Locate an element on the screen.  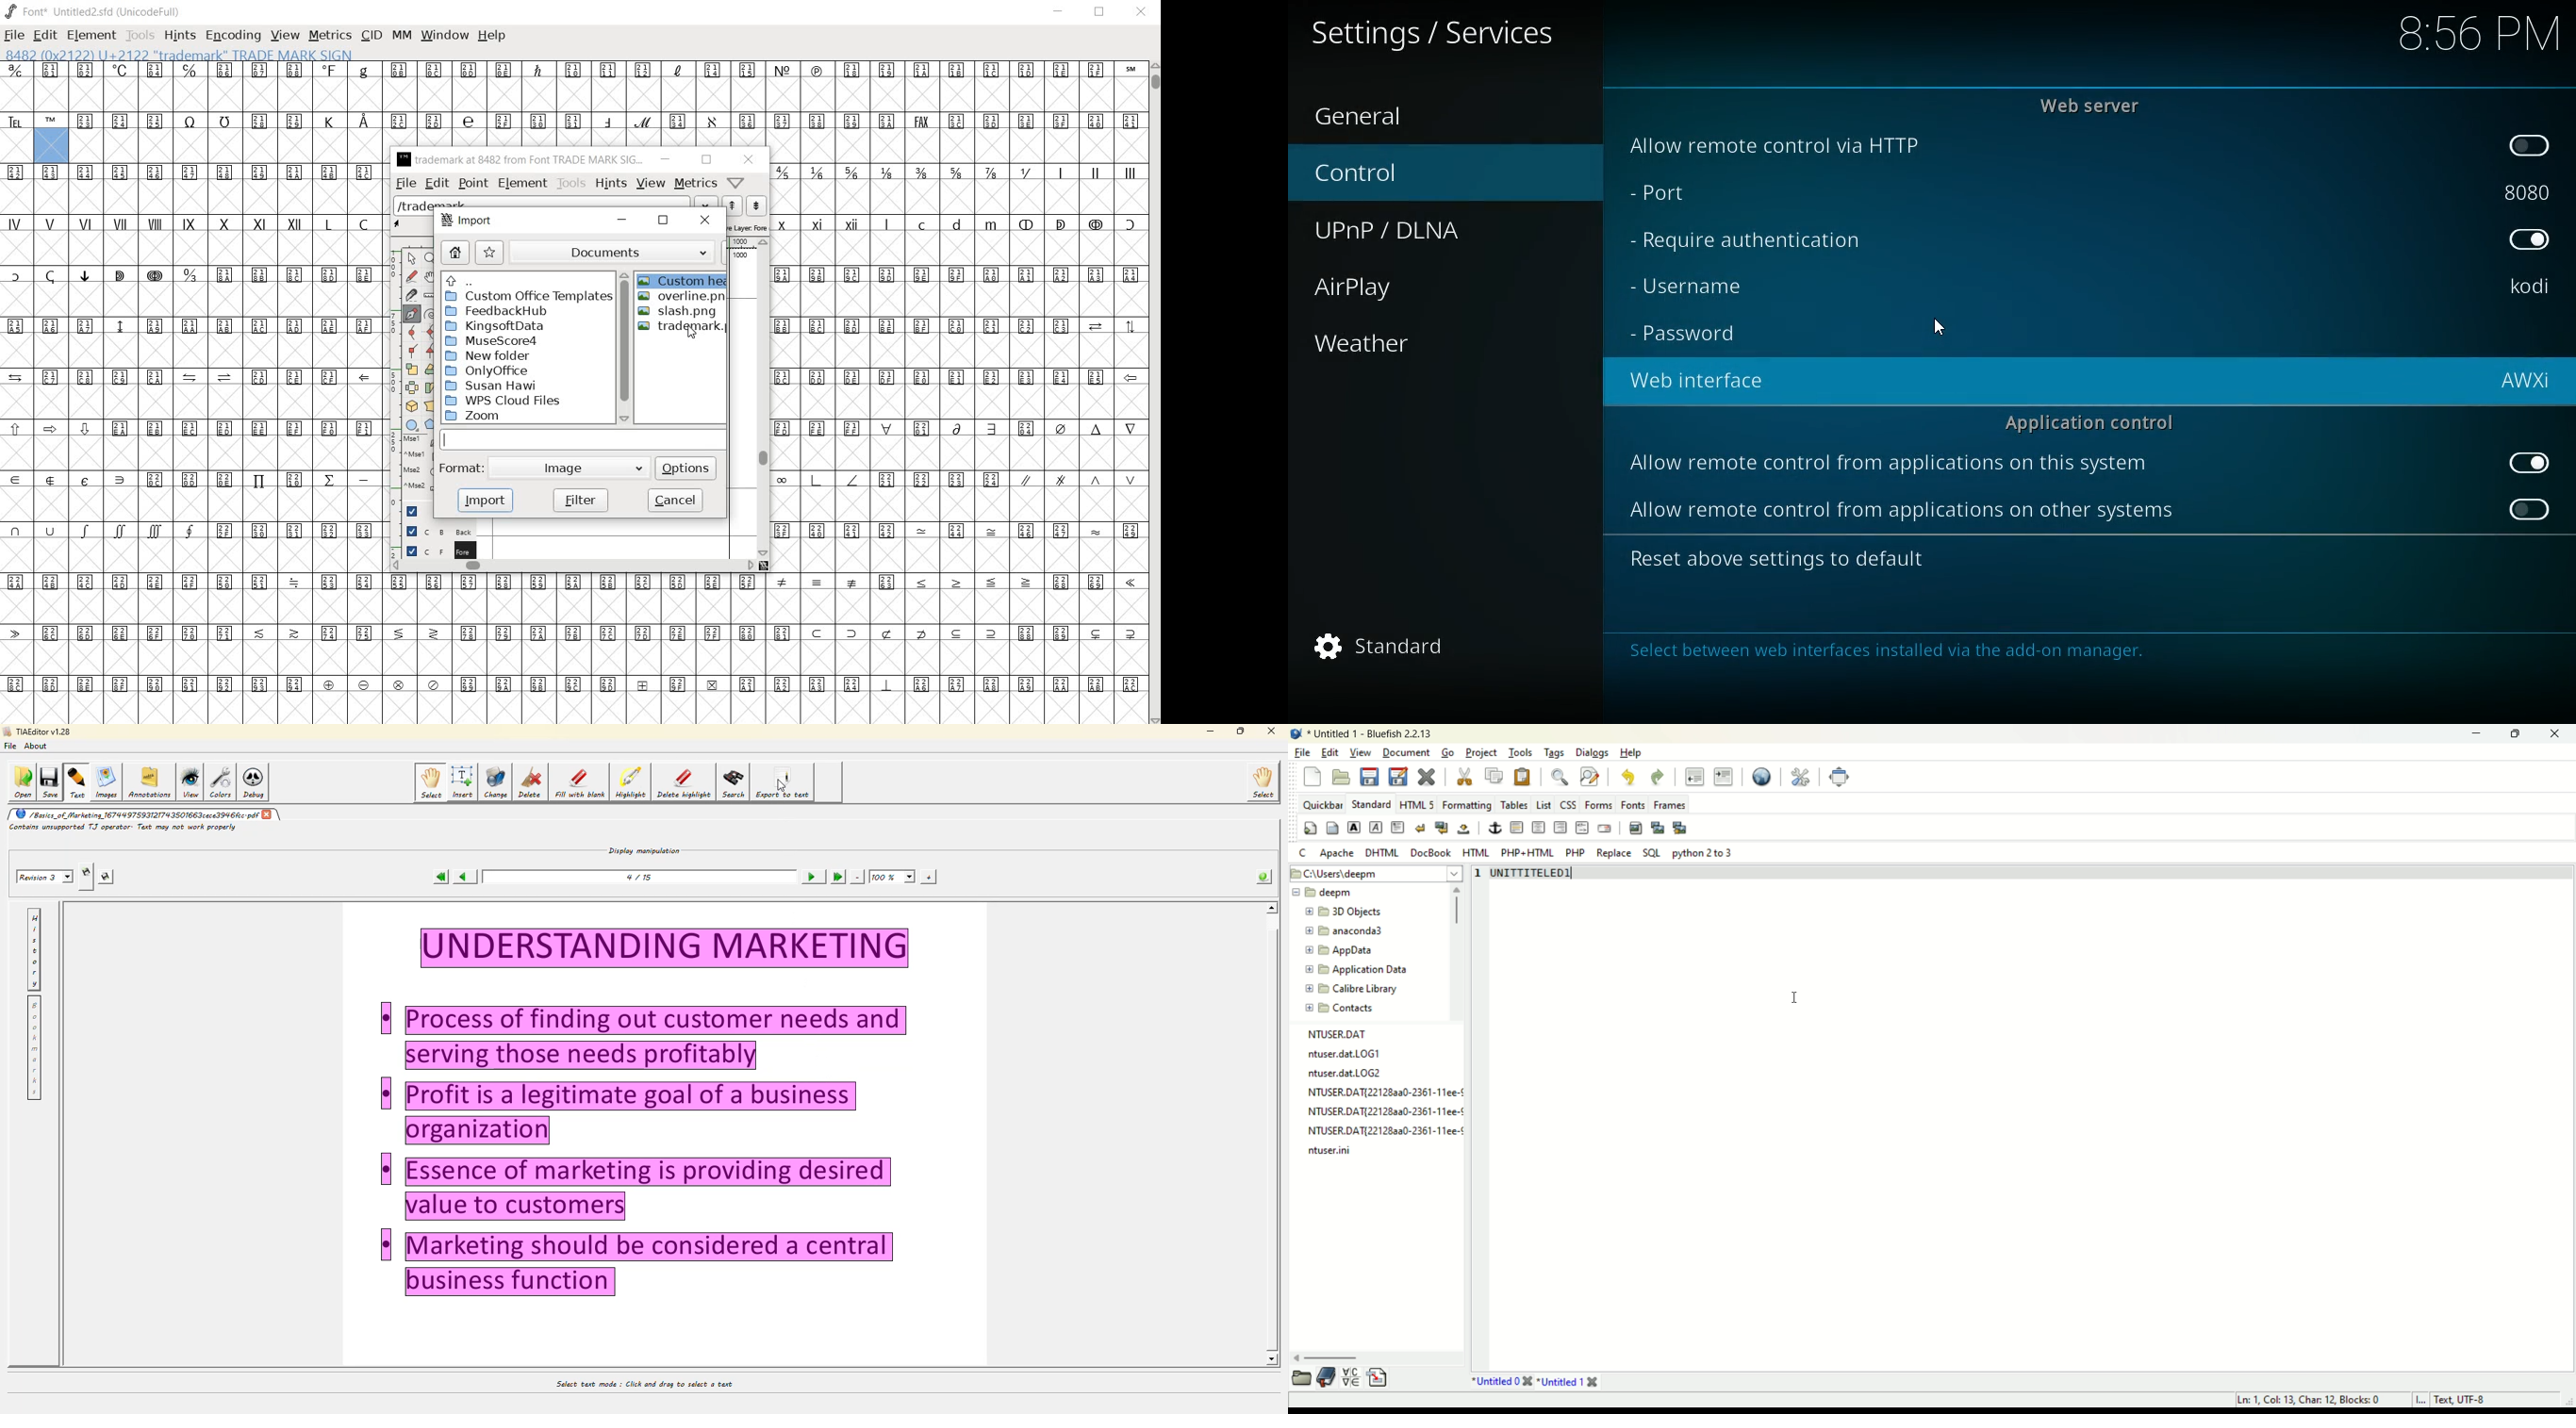
break is located at coordinates (1420, 829).